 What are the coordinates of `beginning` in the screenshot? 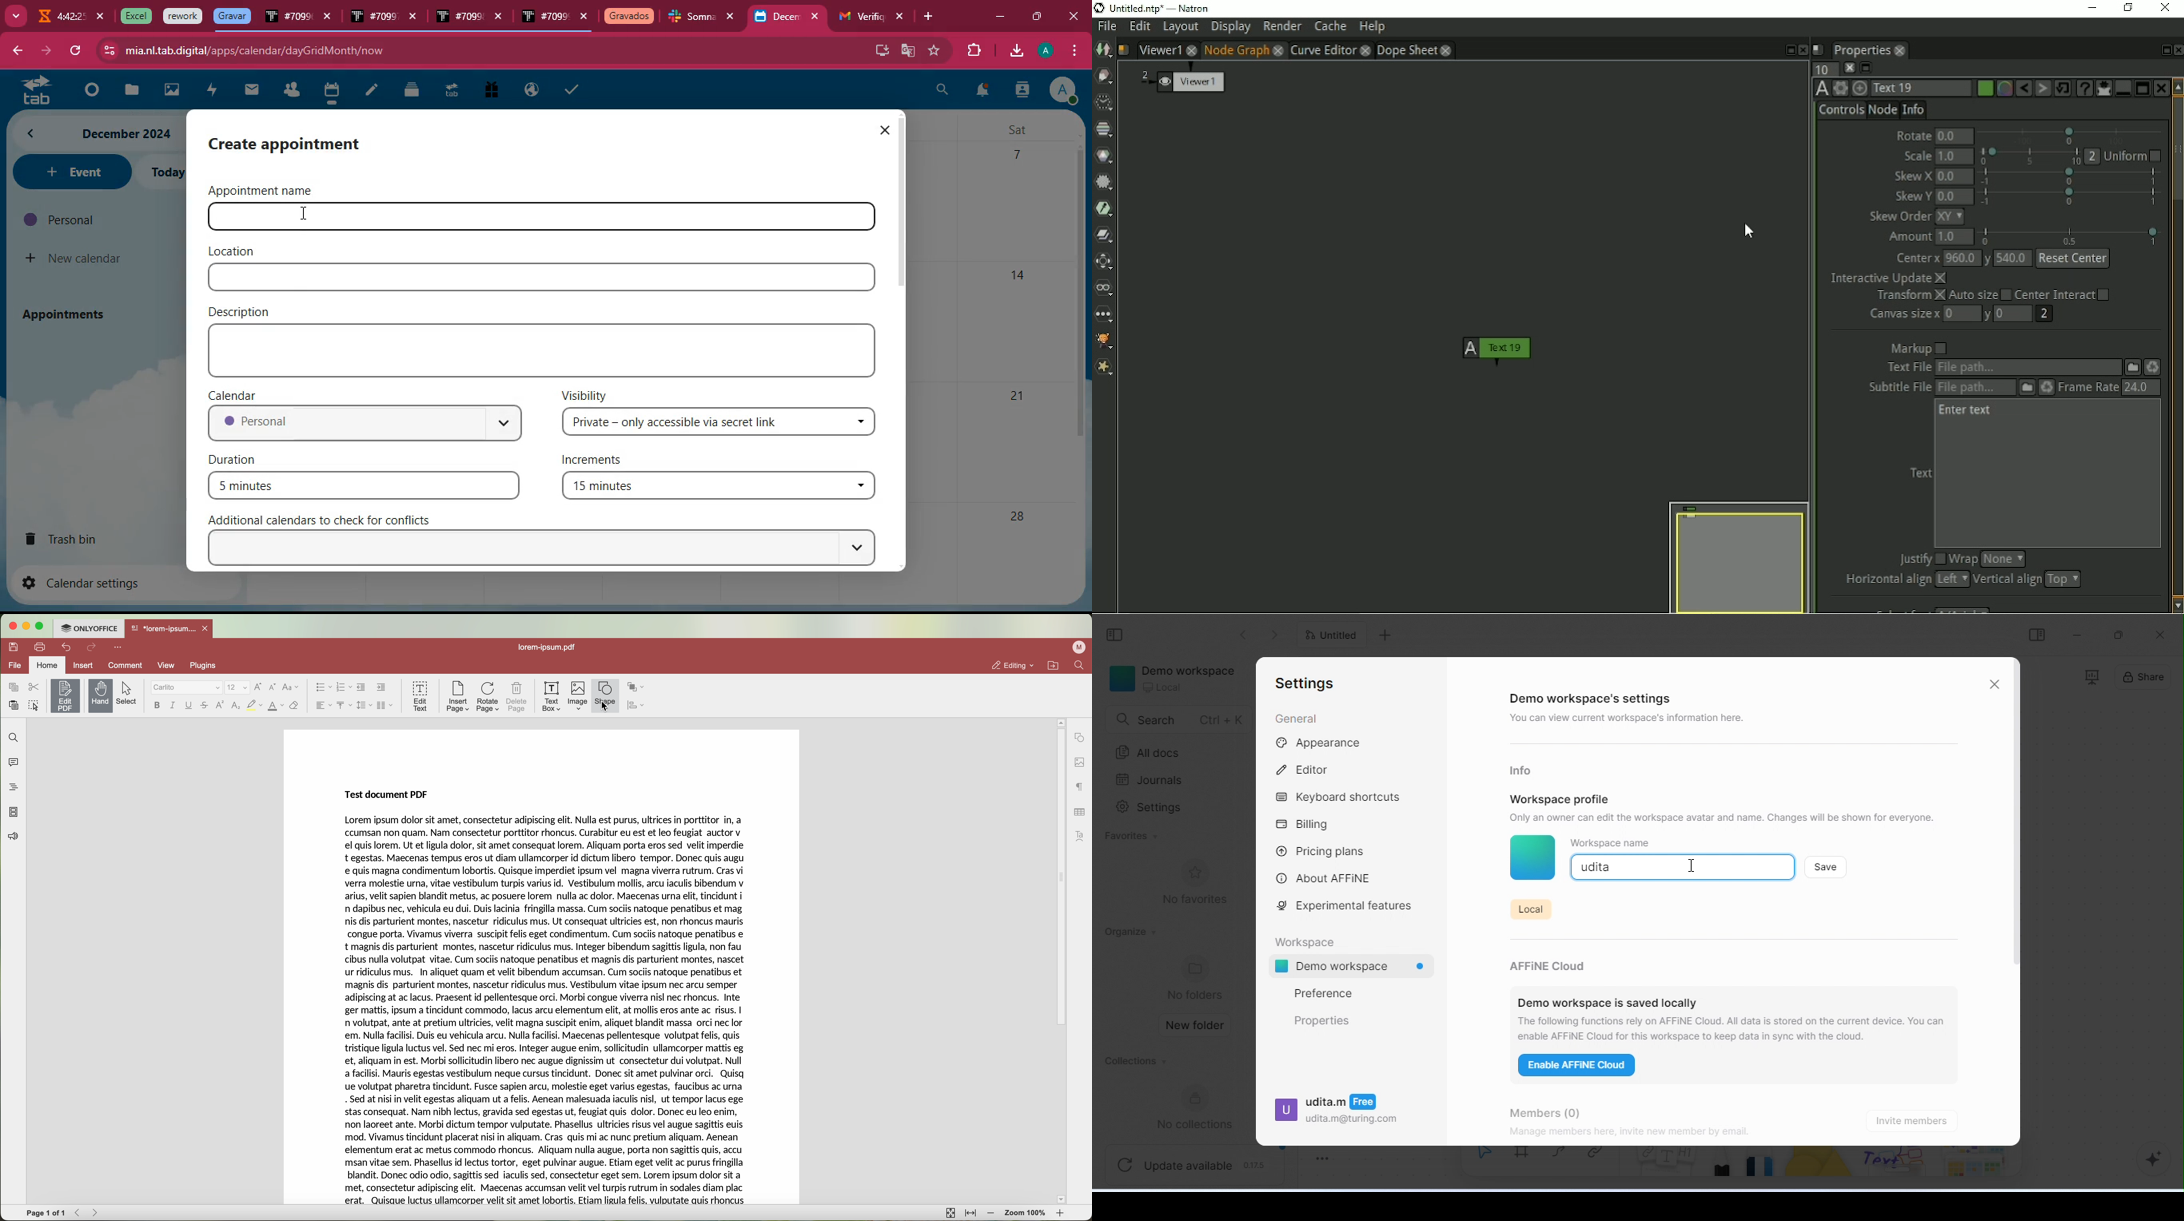 It's located at (88, 91).